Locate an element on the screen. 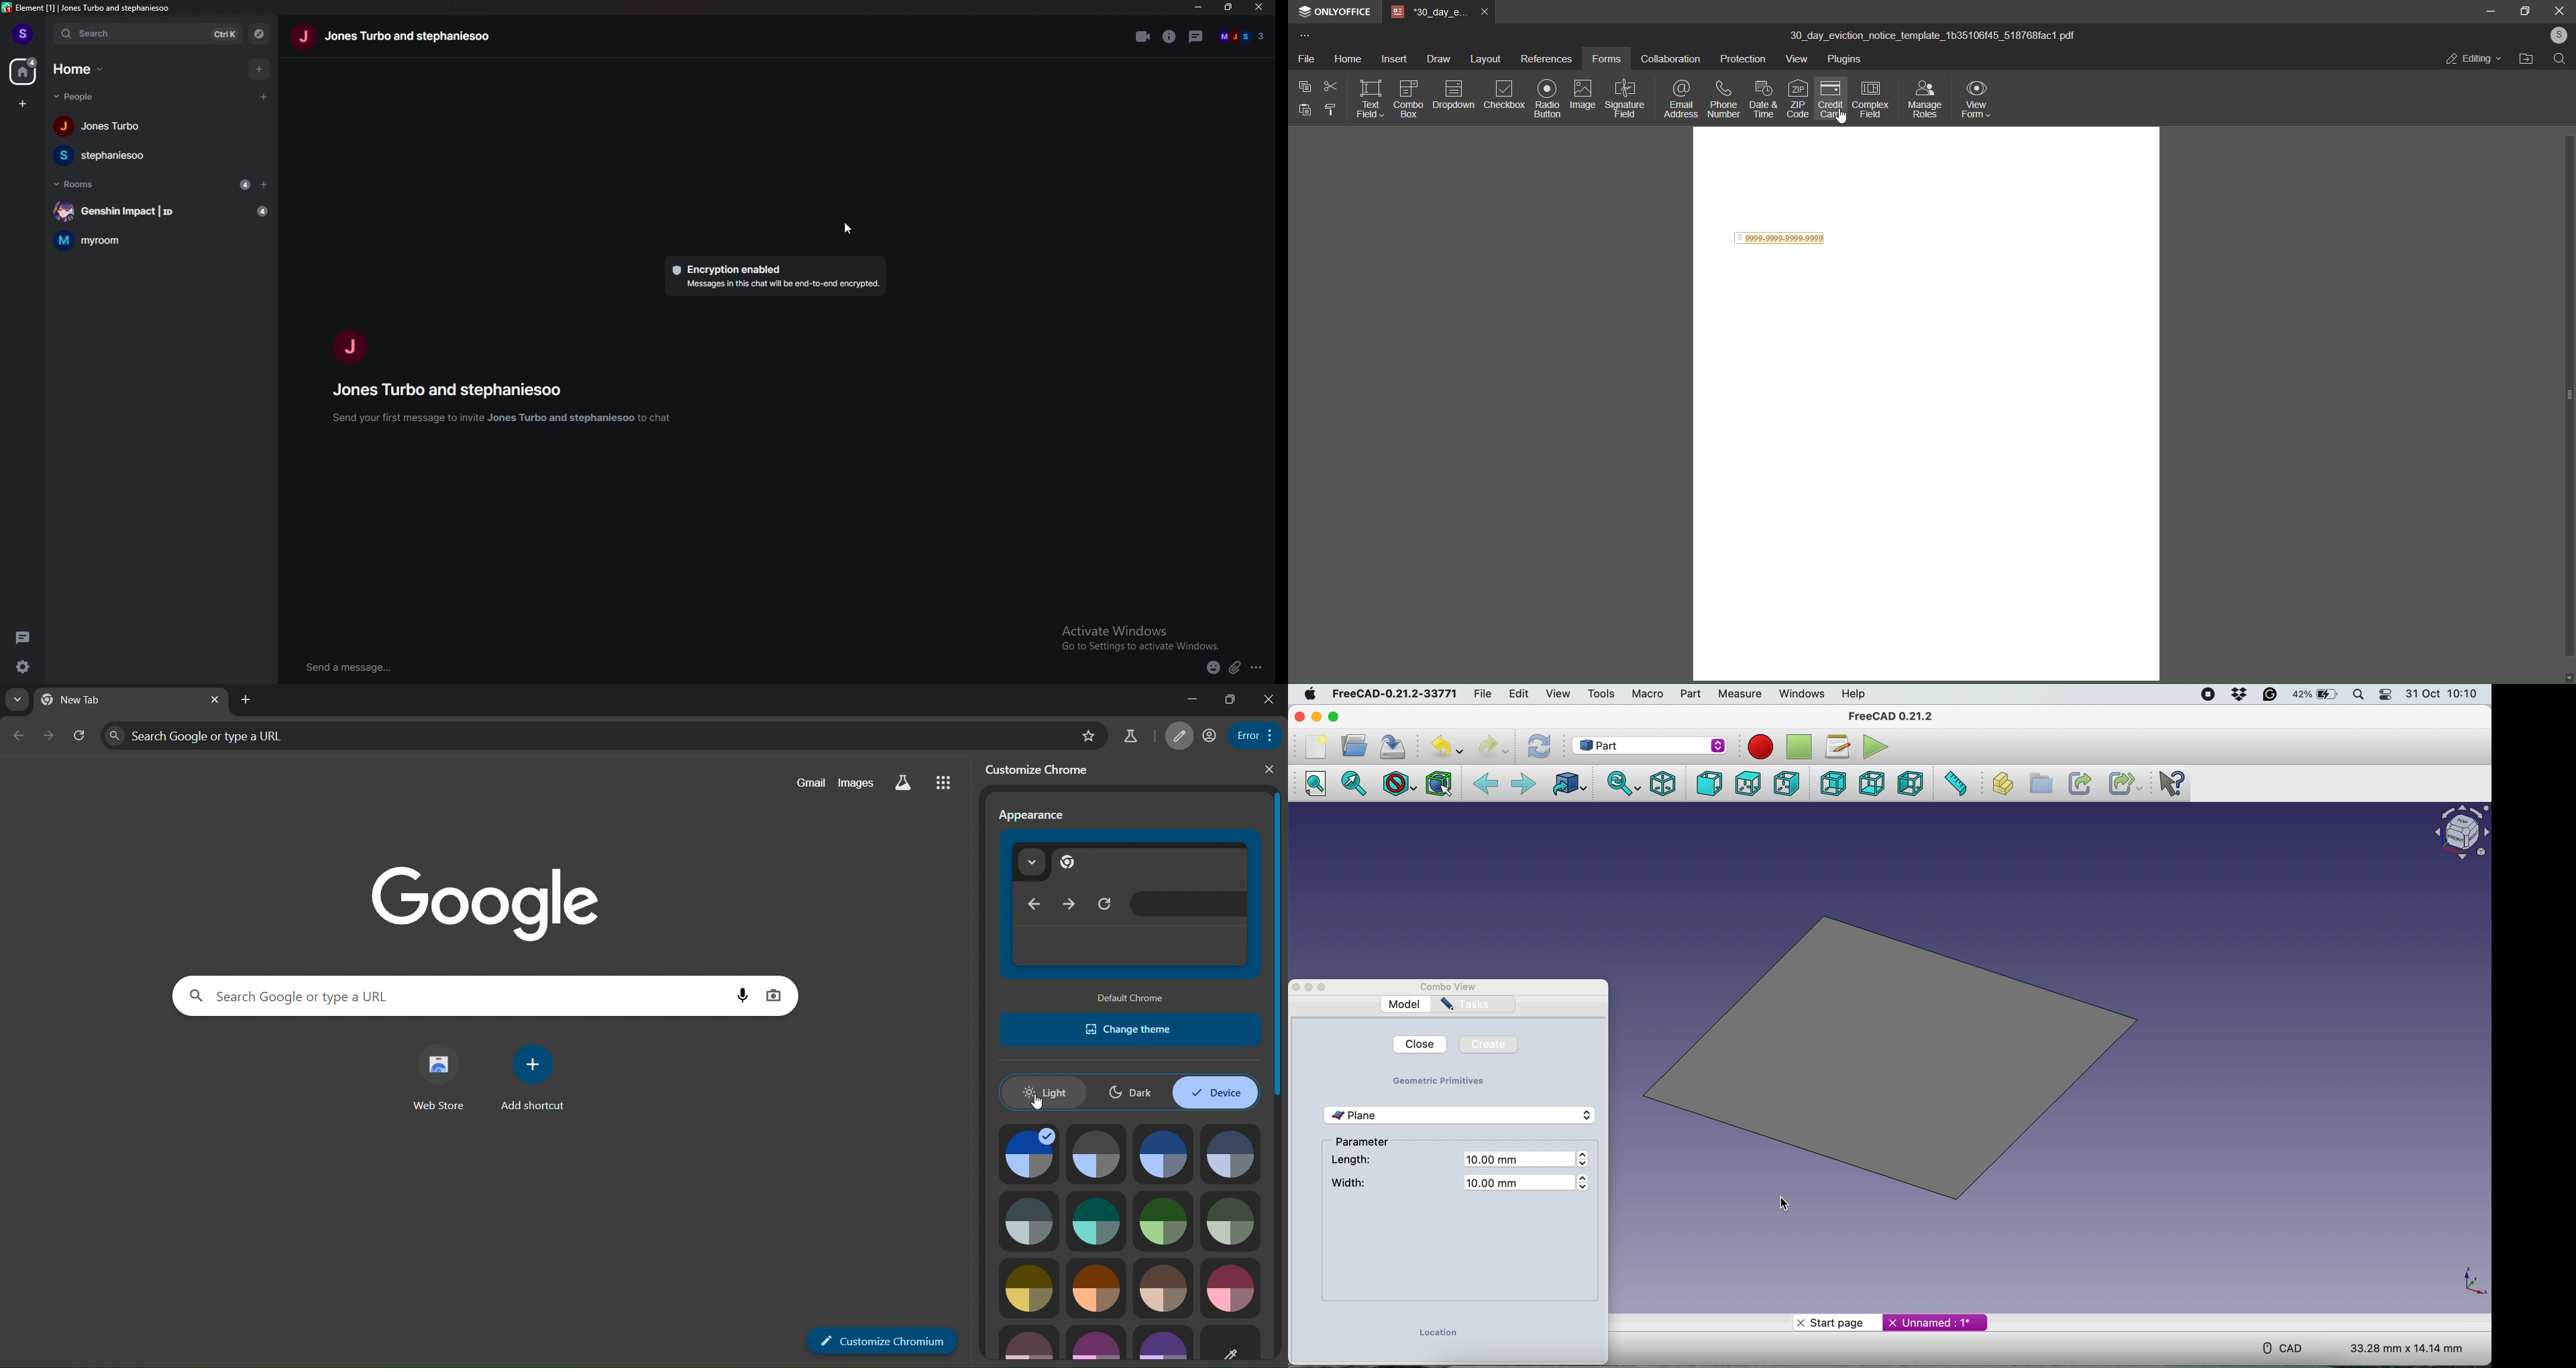 The image size is (2576, 1372). restore down is located at coordinates (1228, 698).